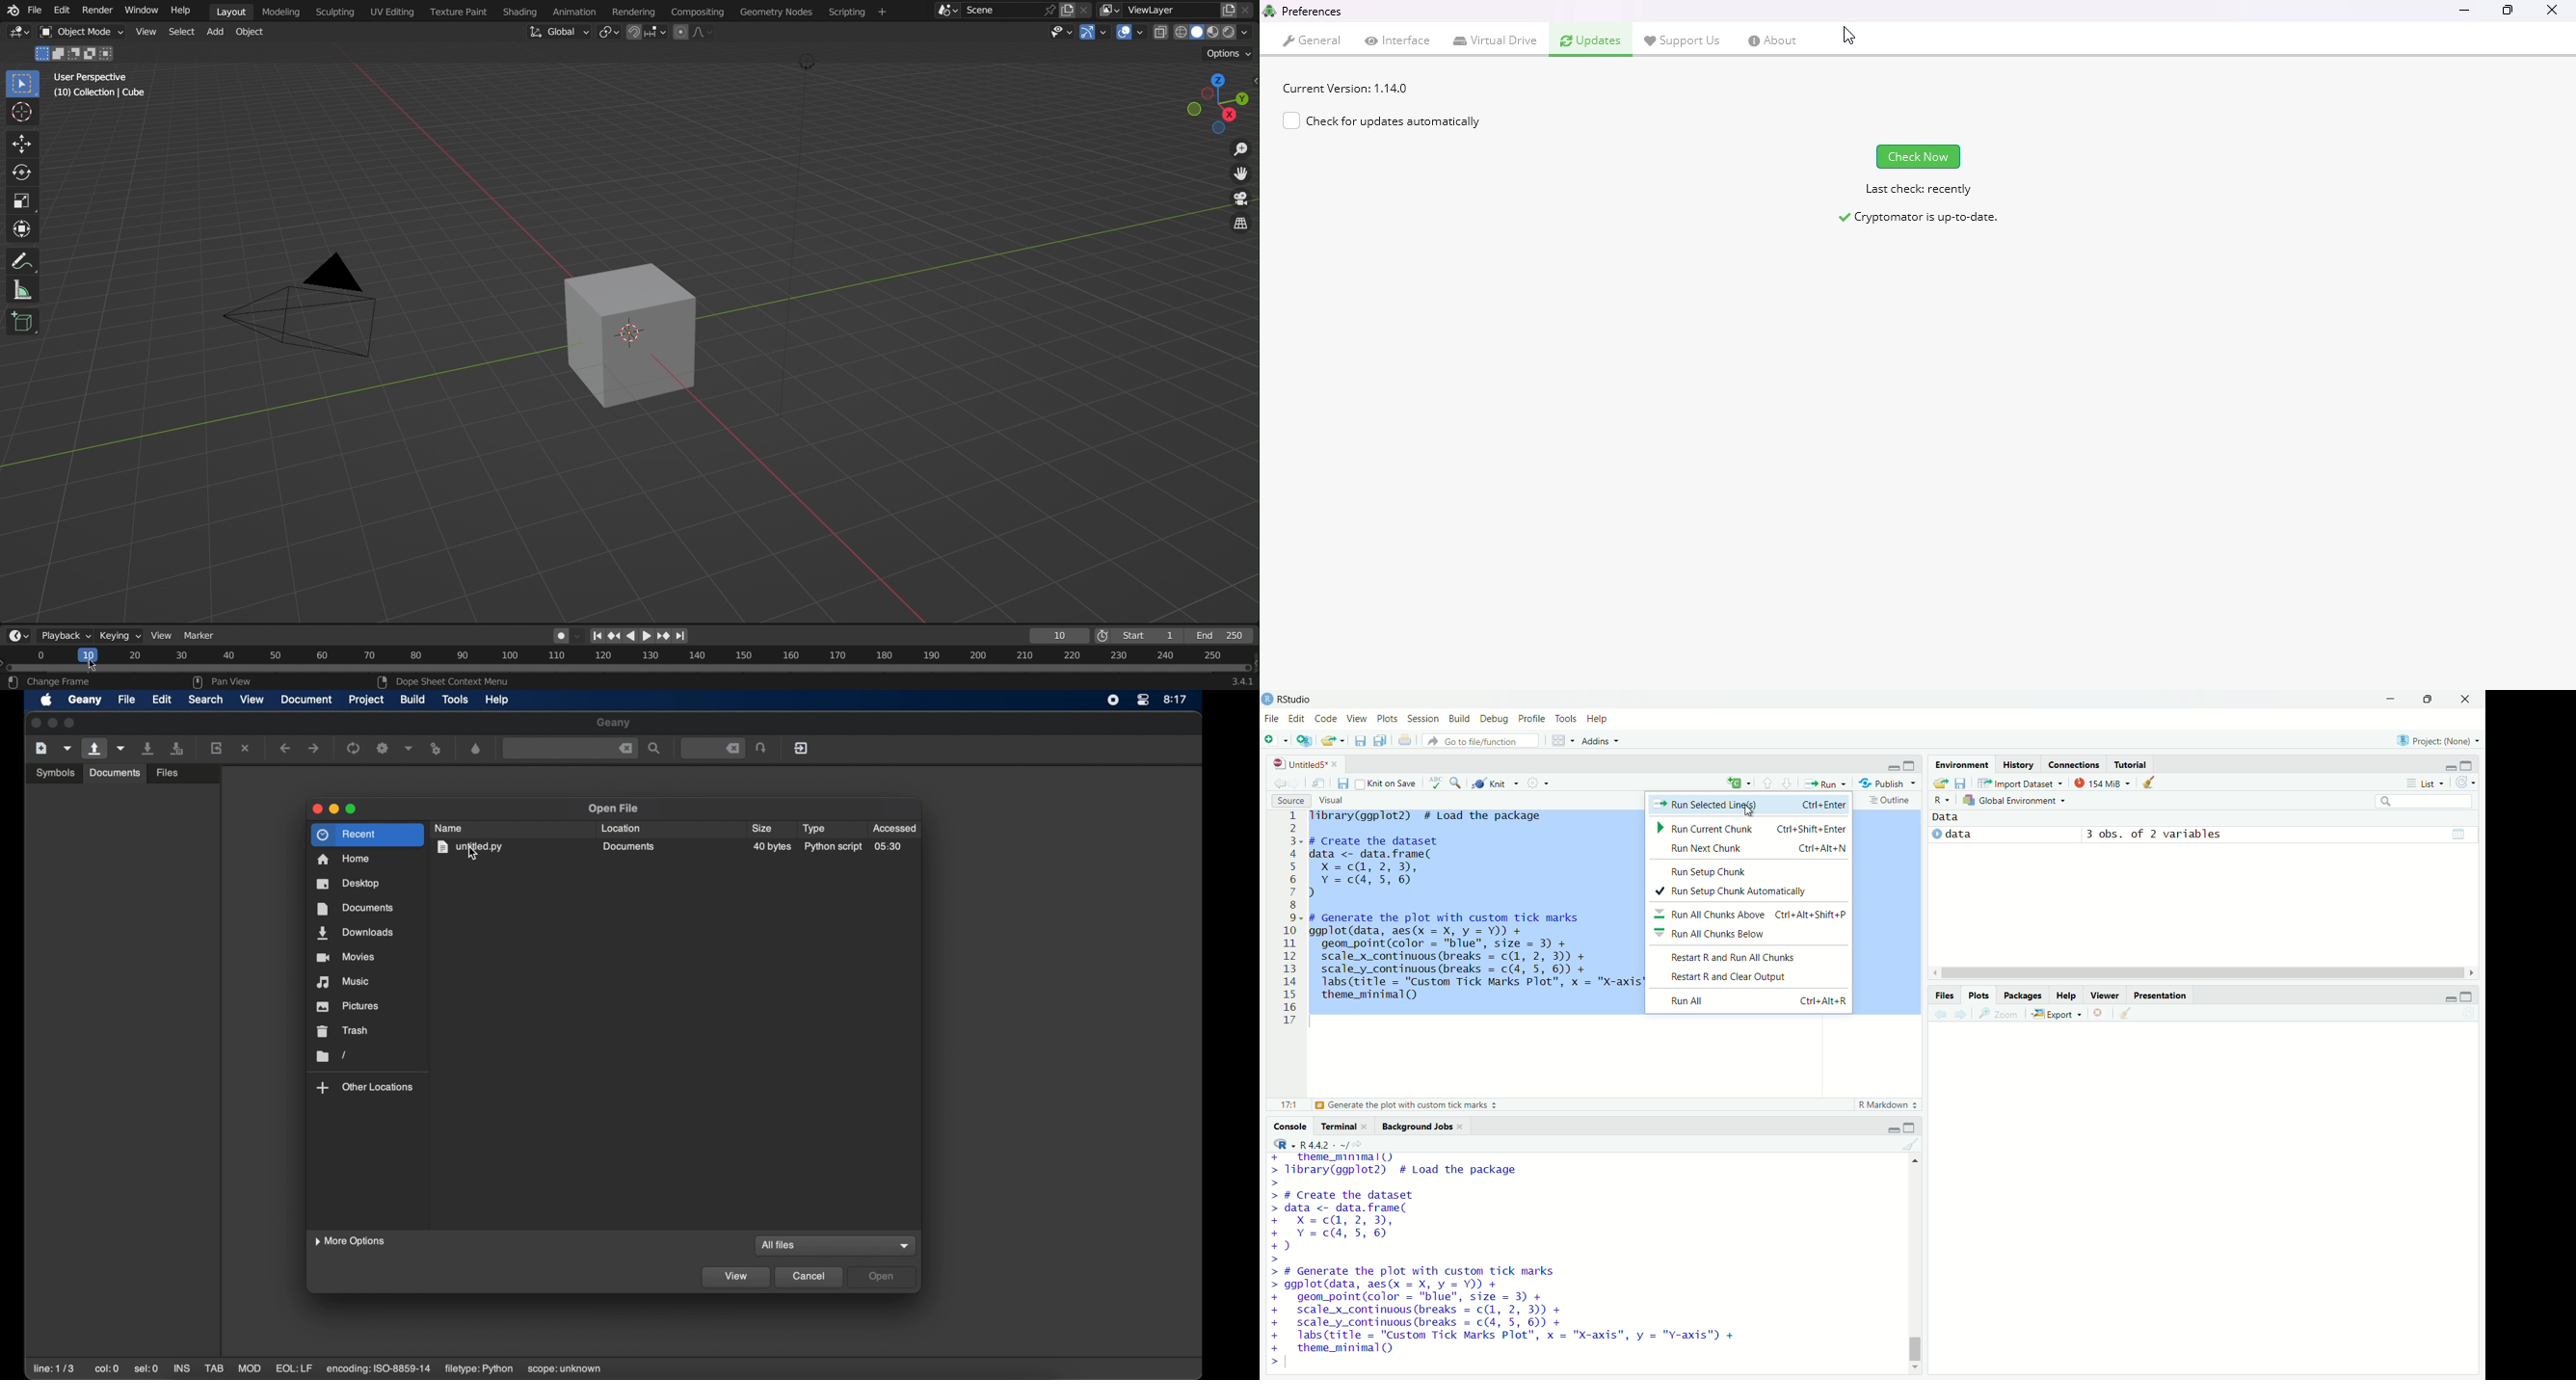 Image resolution: width=2576 pixels, height=1400 pixels. What do you see at coordinates (1892, 767) in the screenshot?
I see `minimize` at bounding box center [1892, 767].